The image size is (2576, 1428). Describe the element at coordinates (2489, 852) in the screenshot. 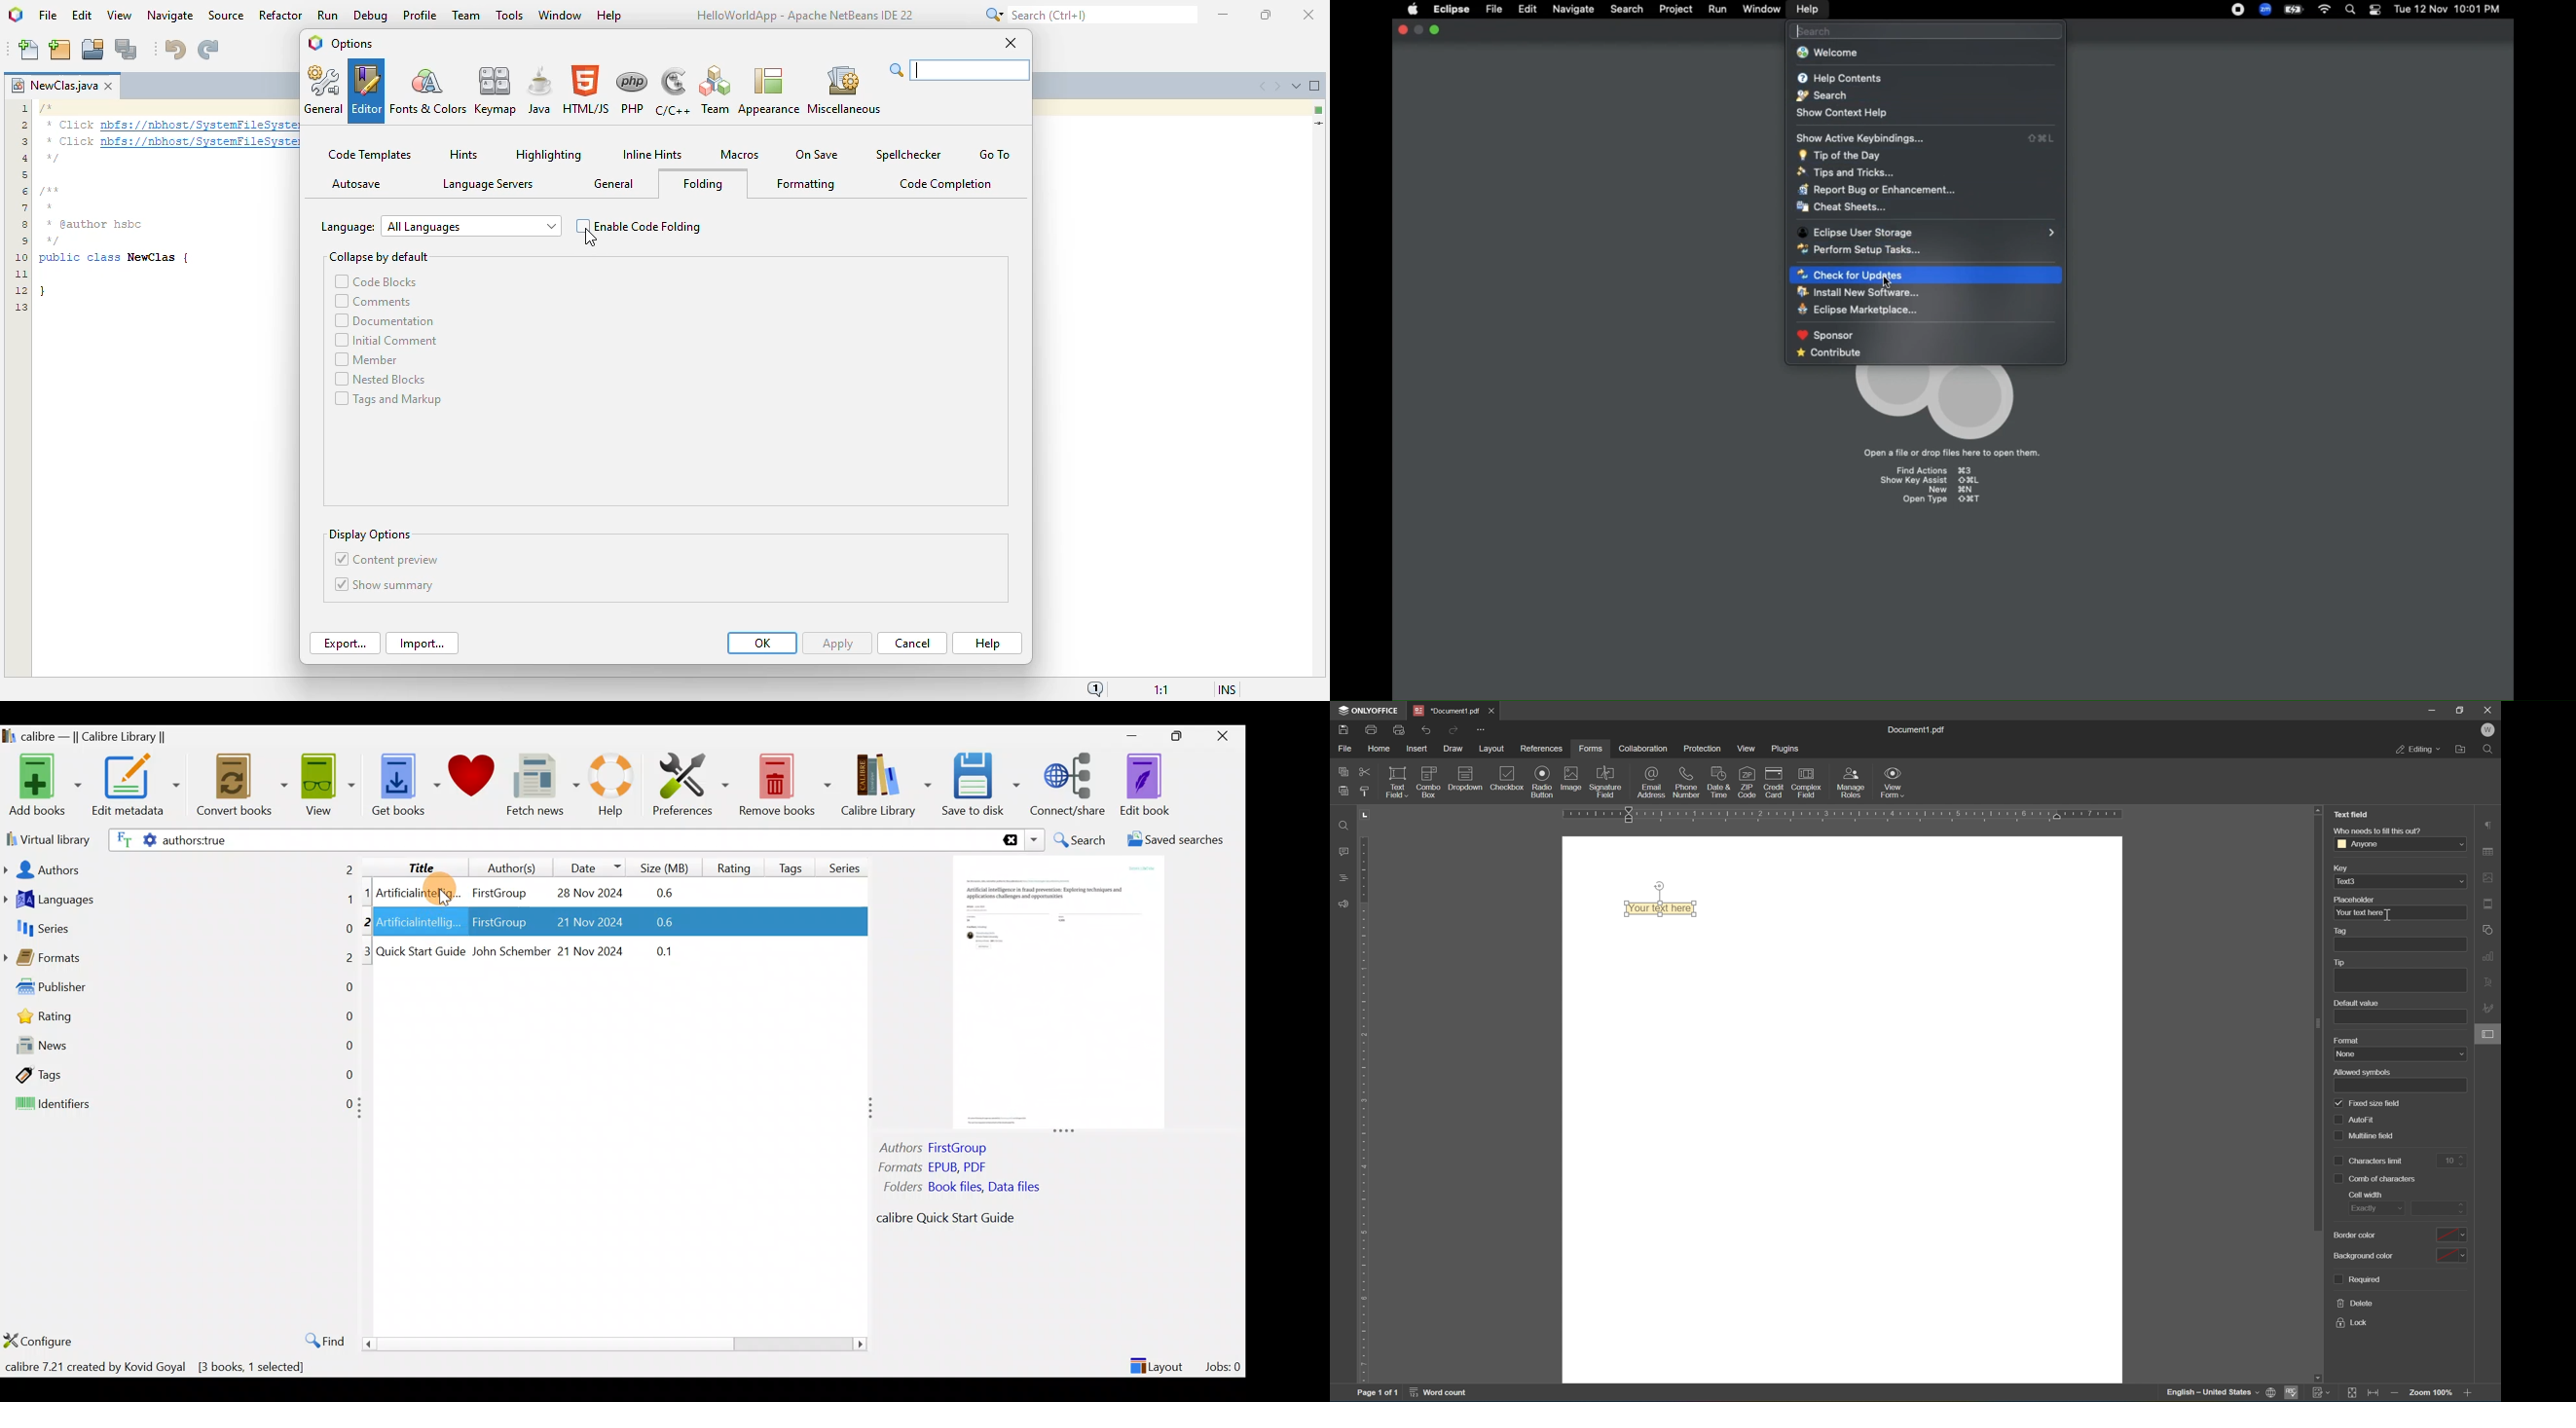

I see `table settings` at that location.